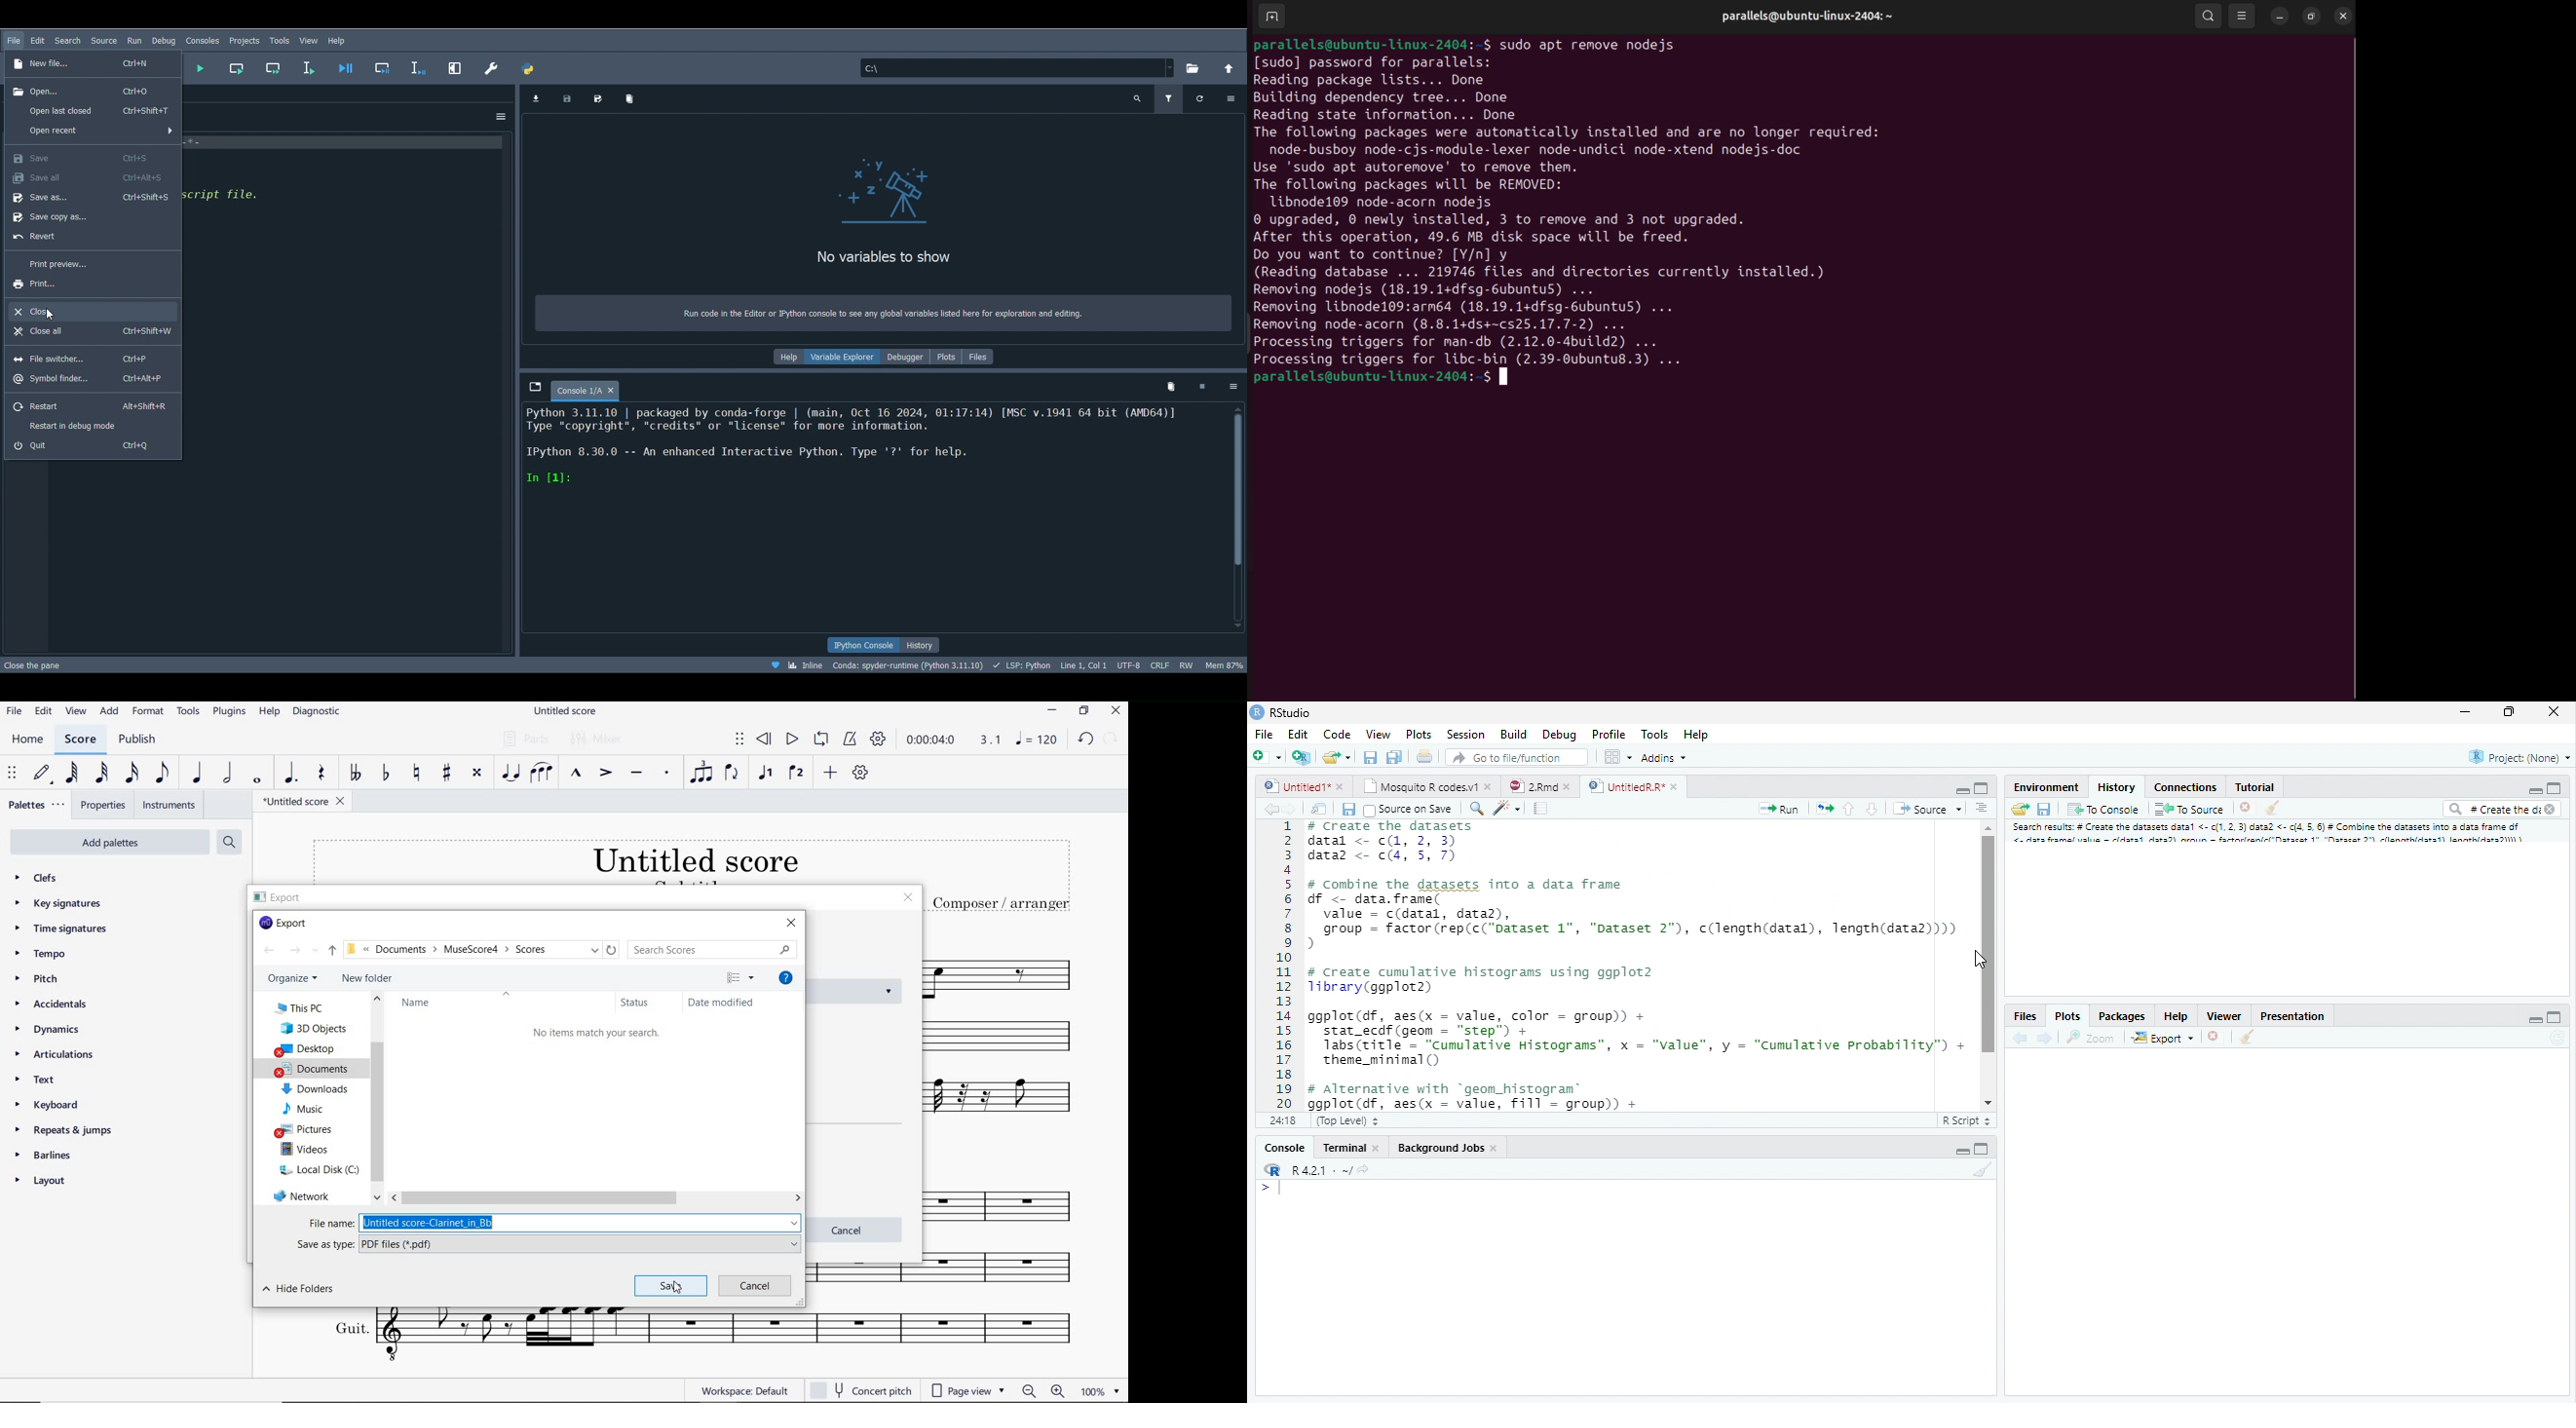 The image size is (2576, 1428). I want to click on Reading package lists... Done

Building dependency tree... Done

Reading state information... Done

The following packages were automatically installed and are no longer required:
node-busboy node-cjs-module-lexer node-undici node-xtend nodejs-doc

Use 'sudo apt autoremove' to remove them.

The following packages will be REMOVED:
1ibnode109 node-acorn nodejs

0 upgraded, 0 newly installed, 3 to remove and 3 not upgraded.

After this operation, 49.6 MB disk space will be freed., so click(1565, 158).